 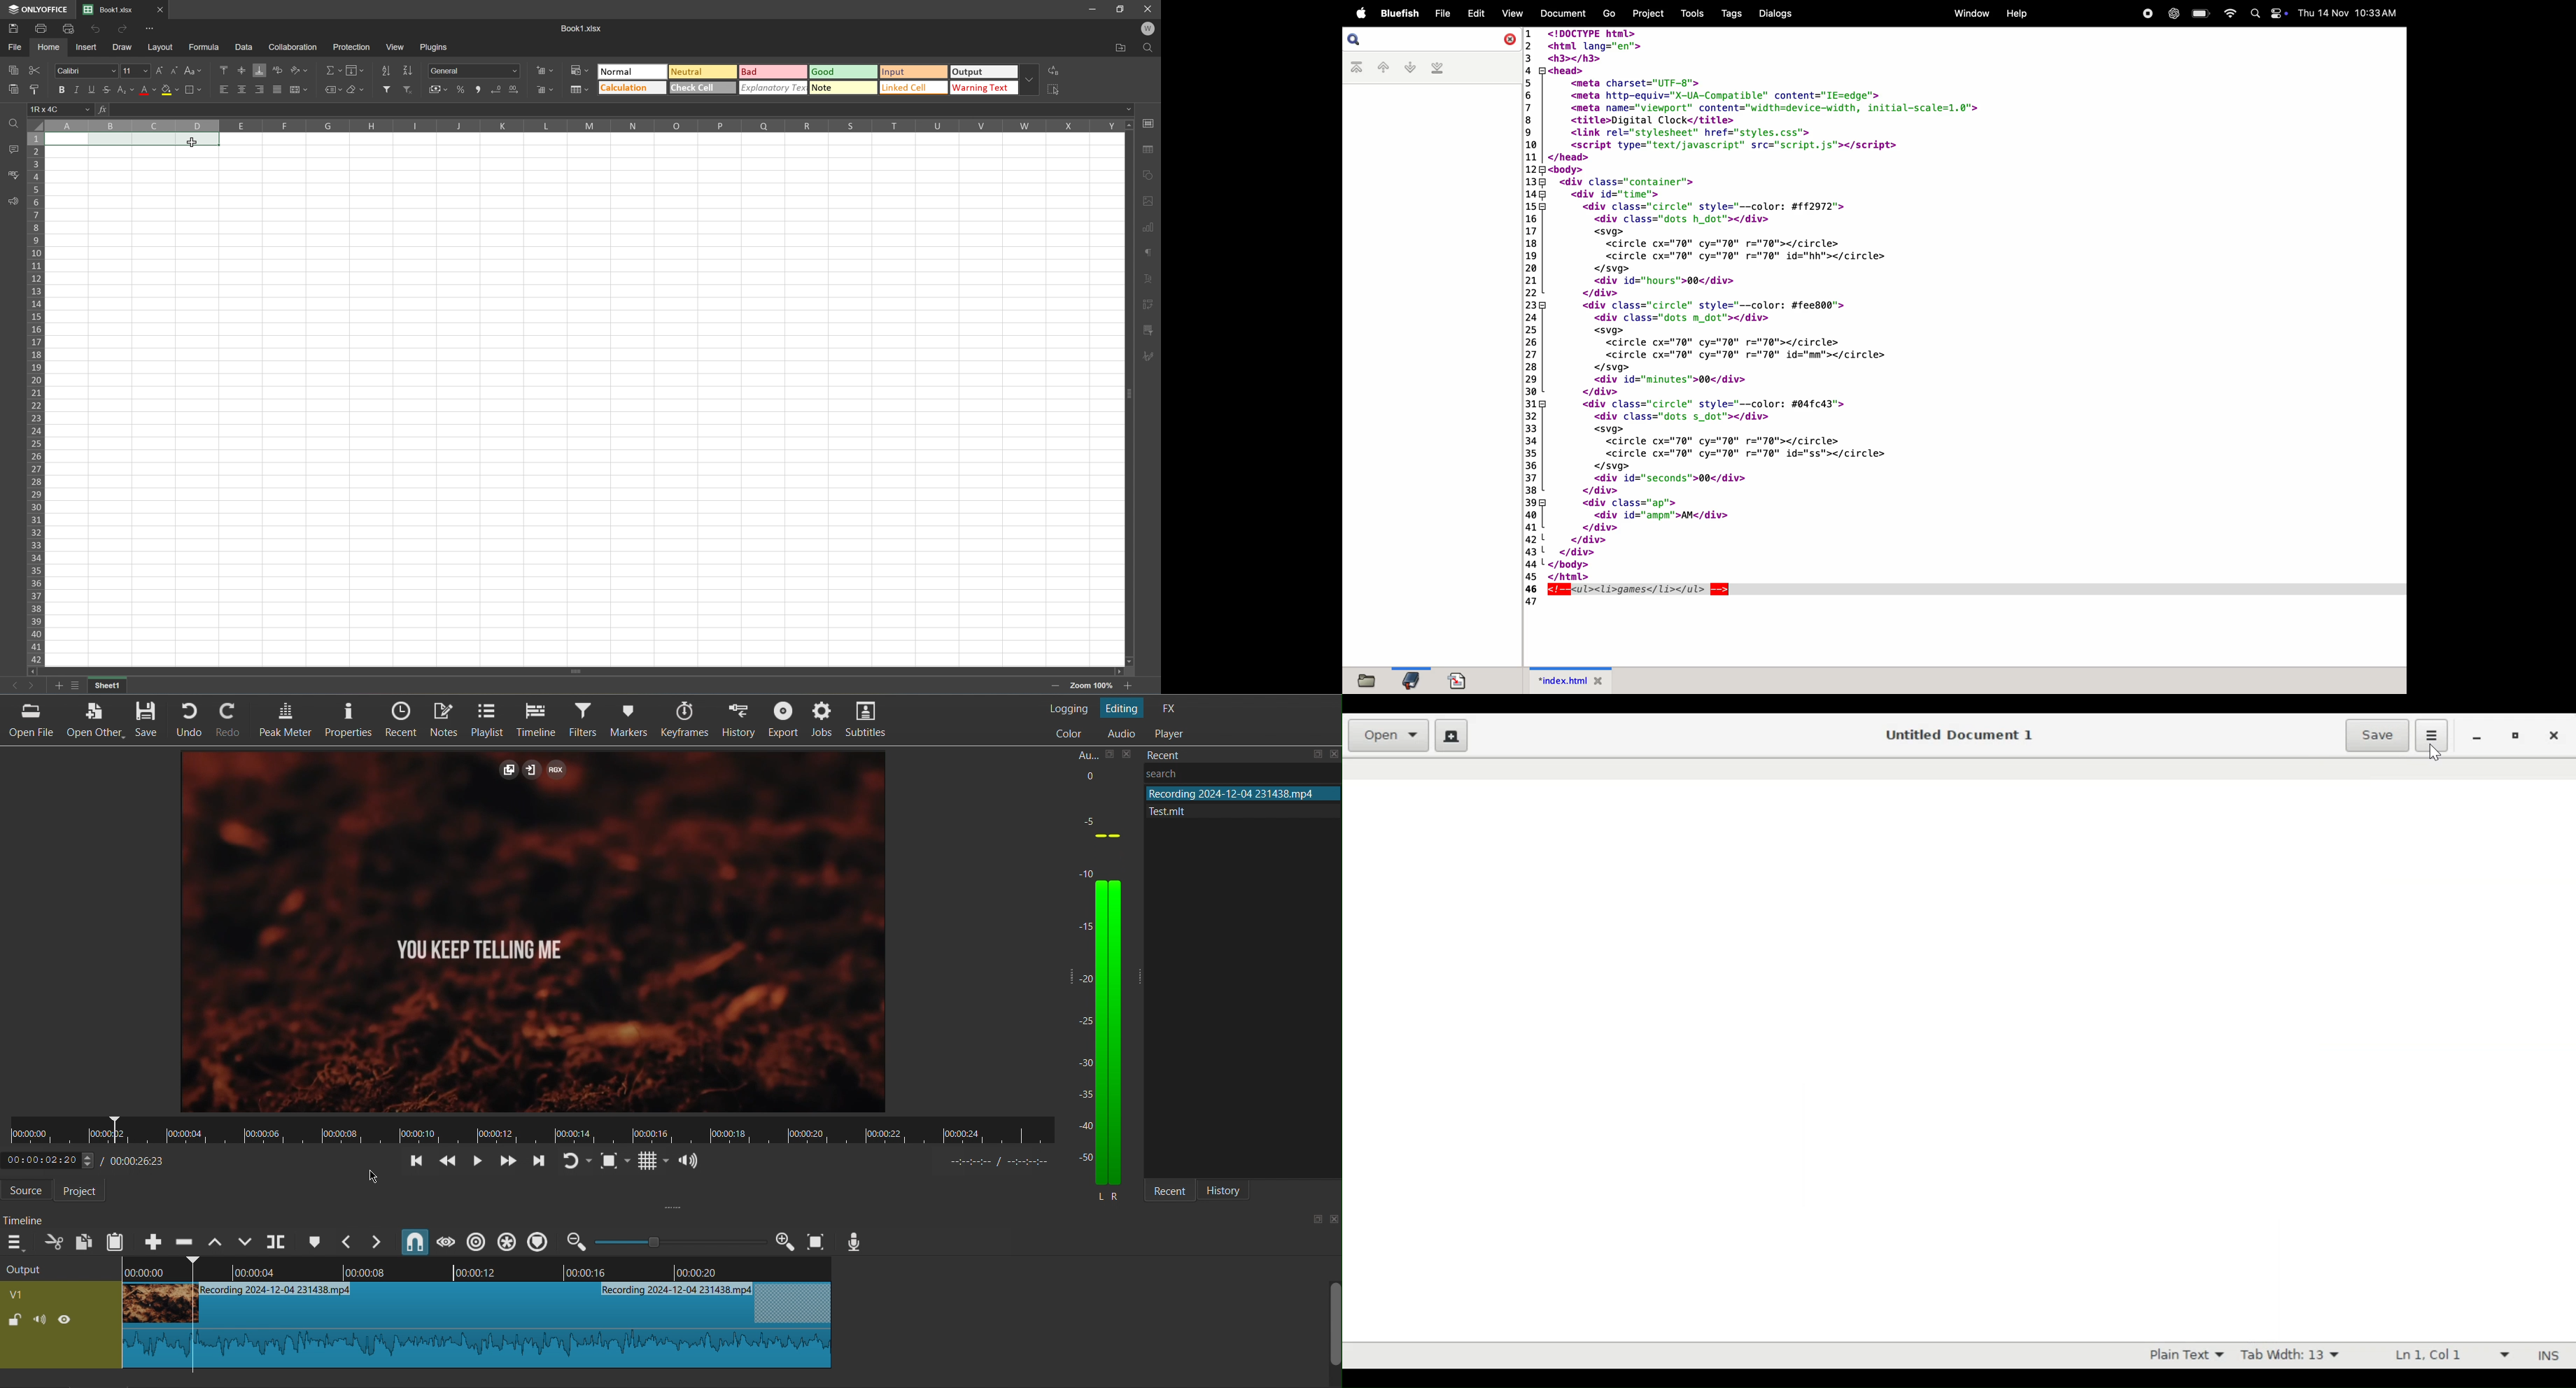 I want to click on Shape settings, so click(x=1148, y=177).